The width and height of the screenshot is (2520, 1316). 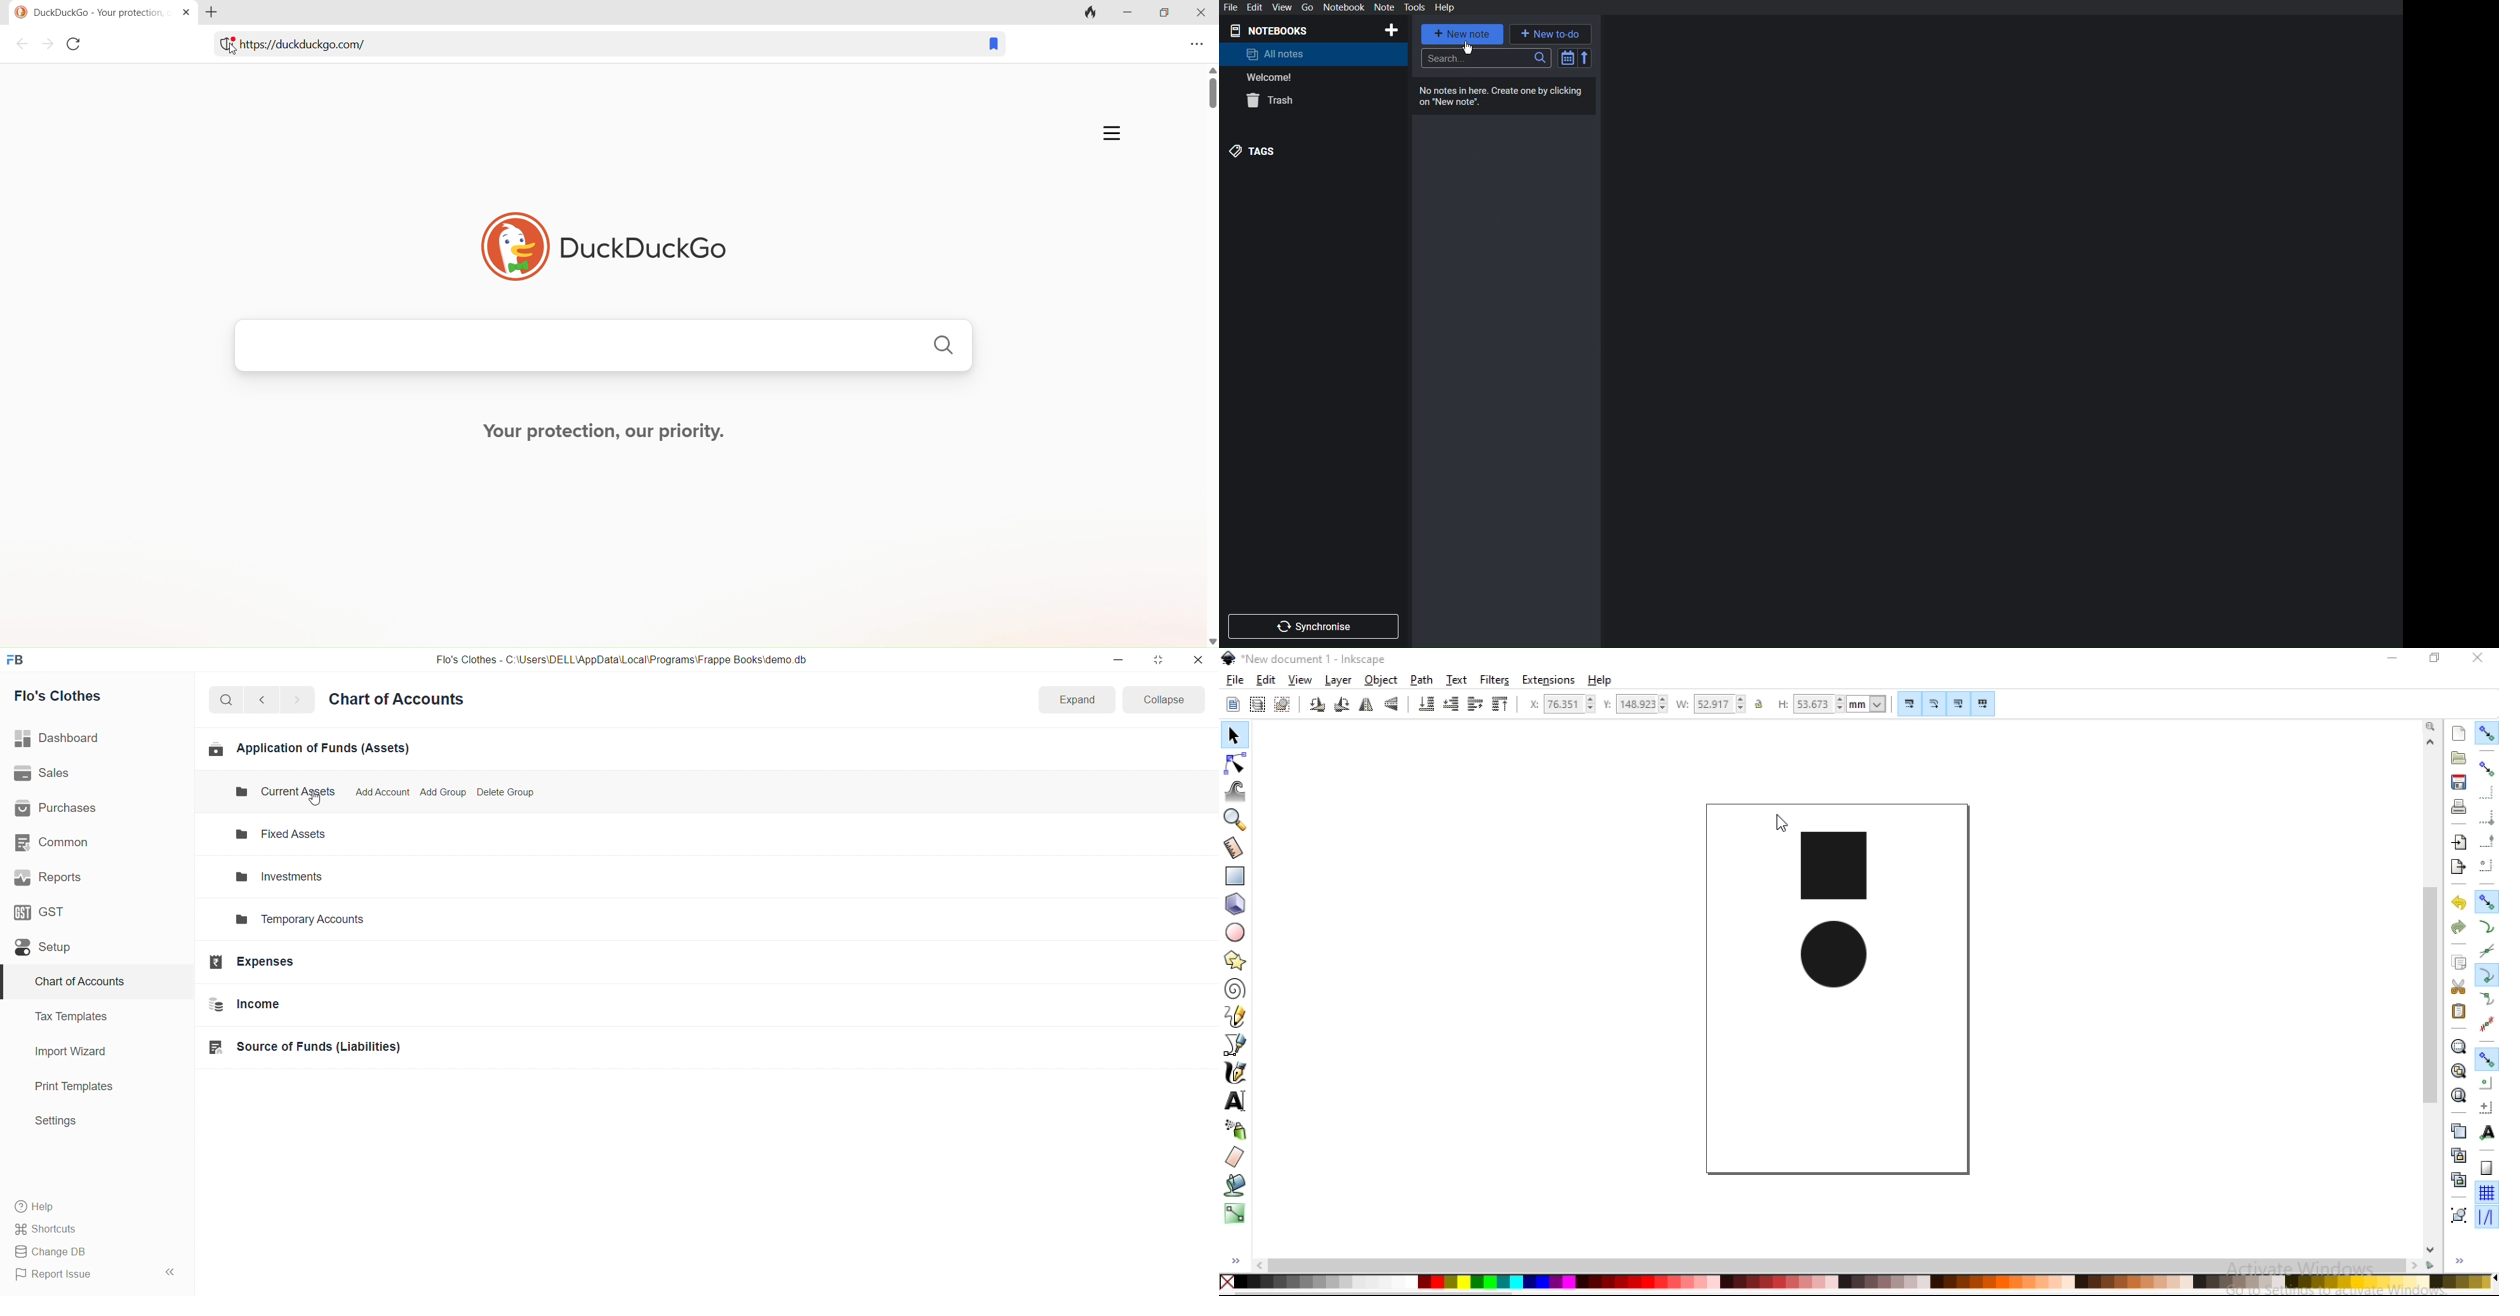 What do you see at coordinates (1271, 78) in the screenshot?
I see `Welcome!` at bounding box center [1271, 78].